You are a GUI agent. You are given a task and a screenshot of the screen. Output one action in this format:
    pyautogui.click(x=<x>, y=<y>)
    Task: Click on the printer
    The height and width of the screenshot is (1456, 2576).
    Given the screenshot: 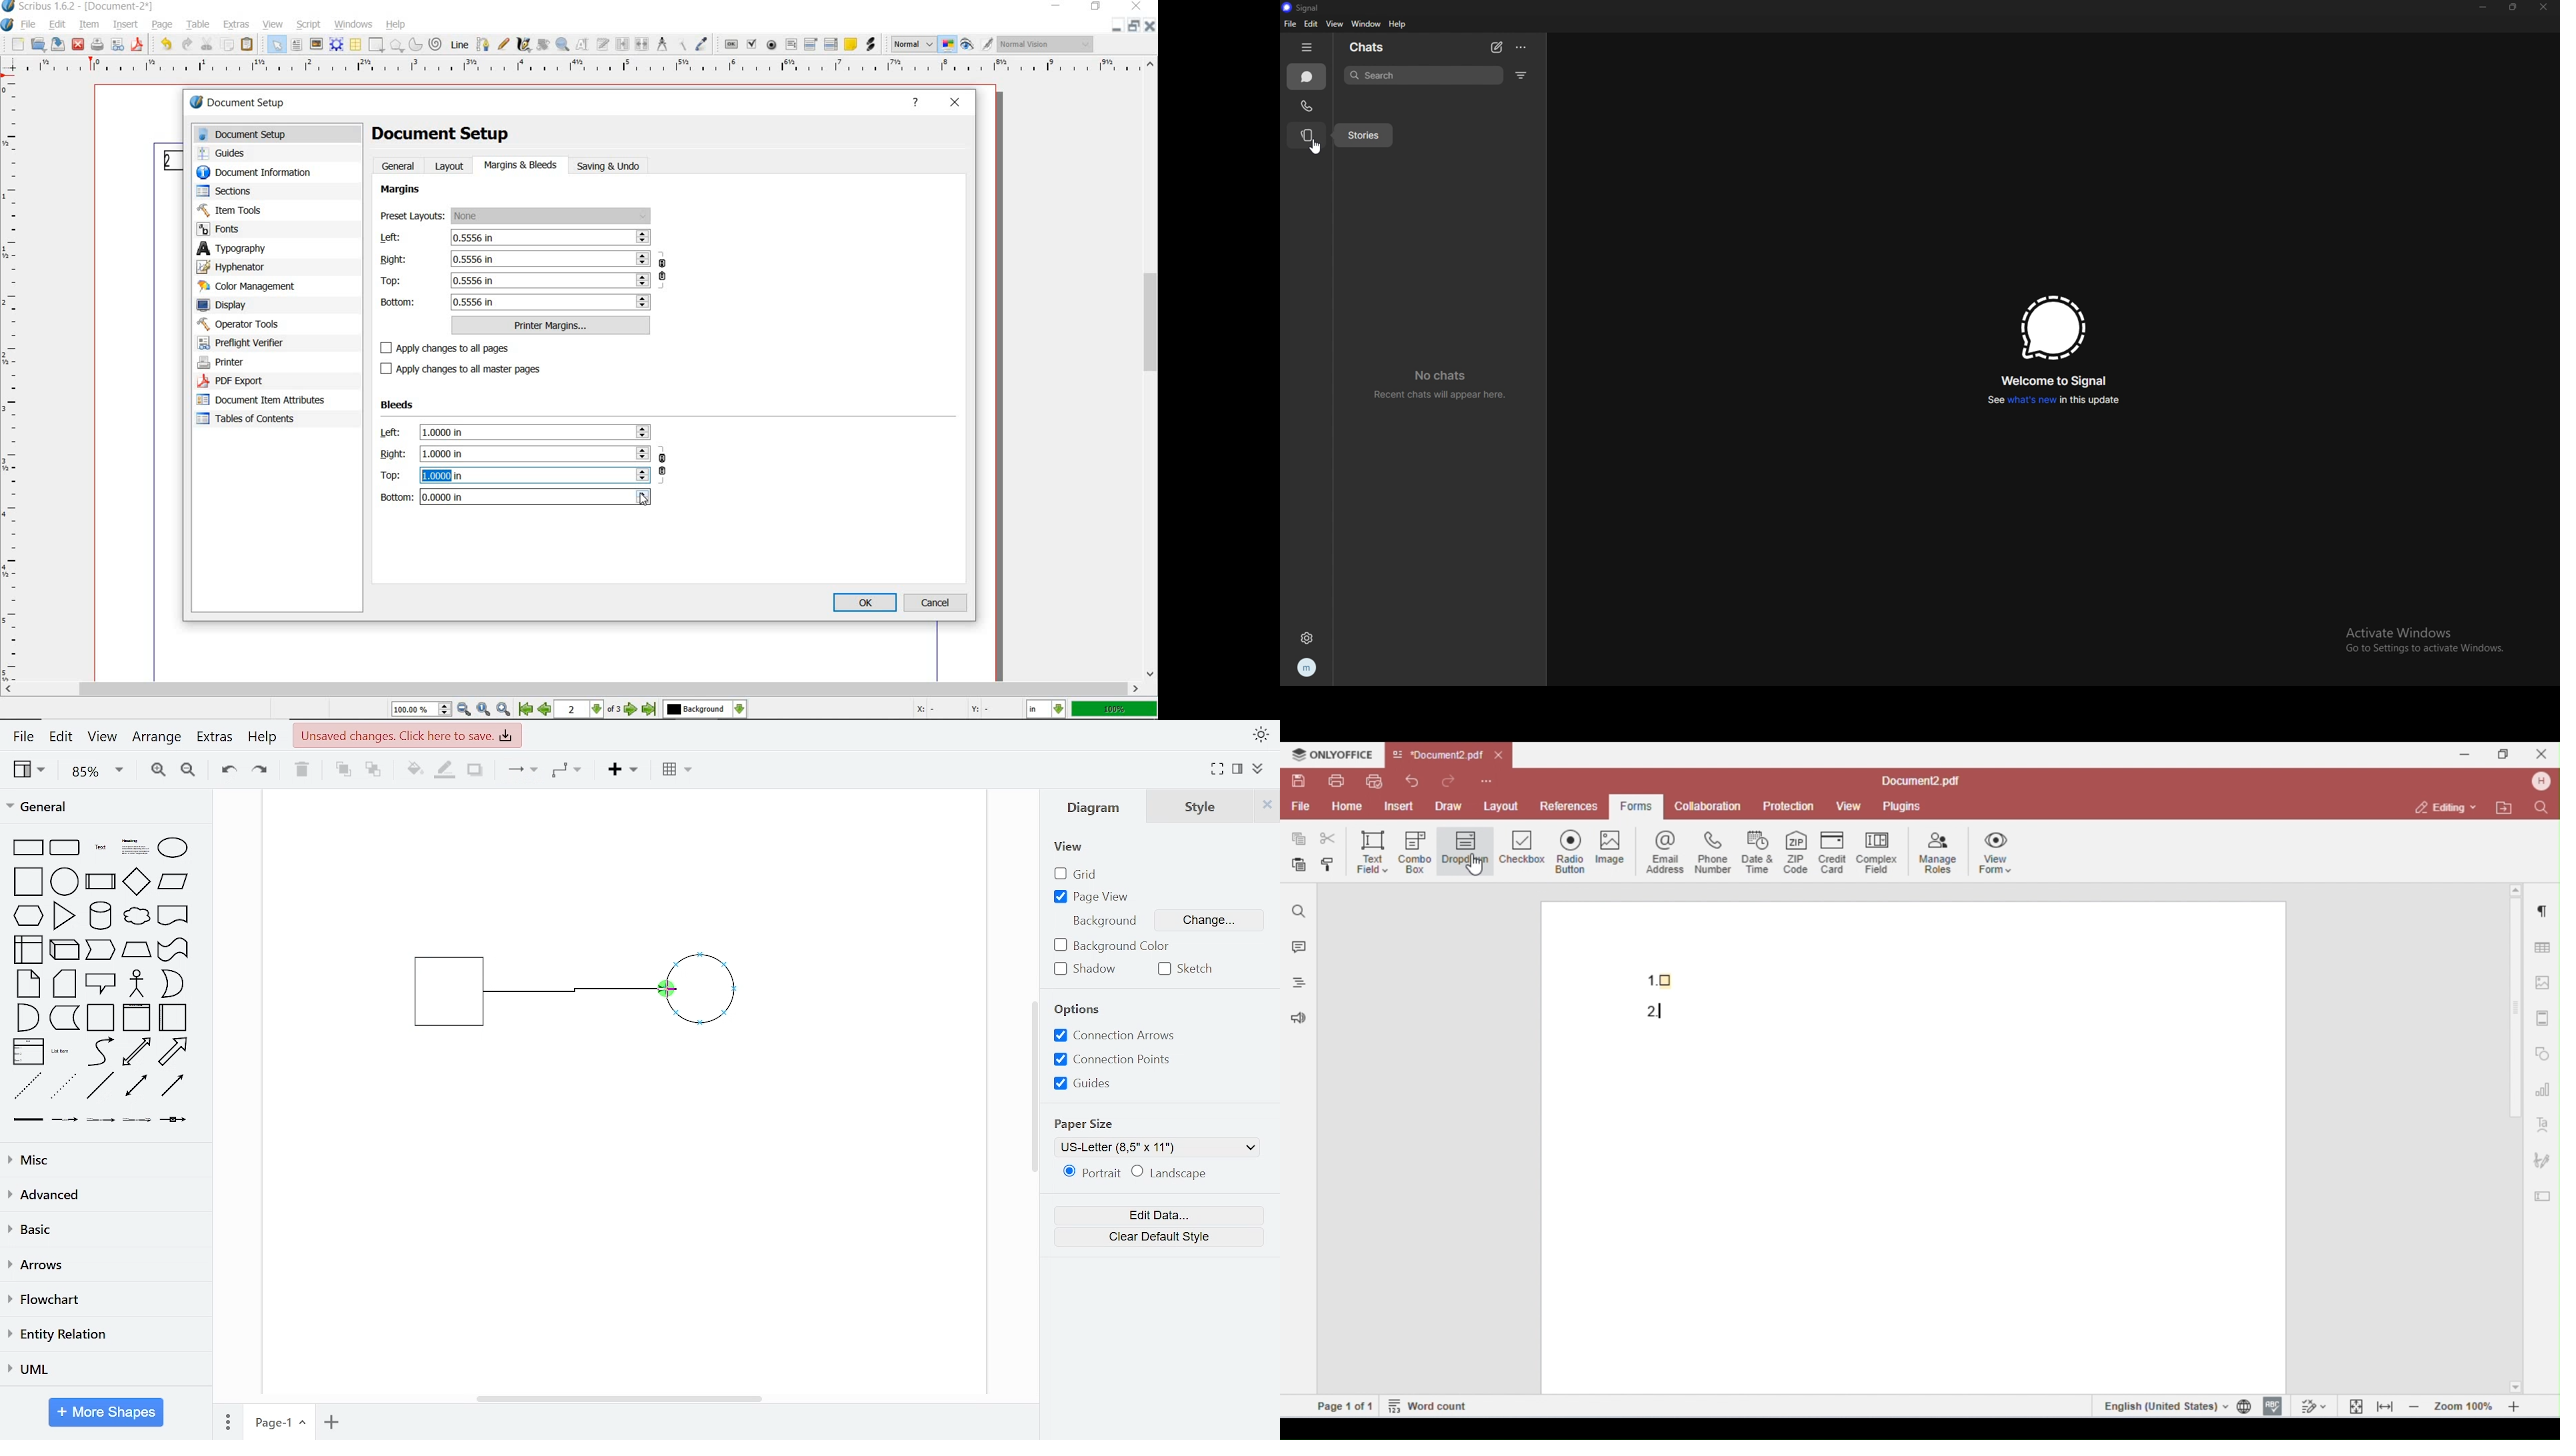 What is the action you would take?
    pyautogui.click(x=223, y=362)
    